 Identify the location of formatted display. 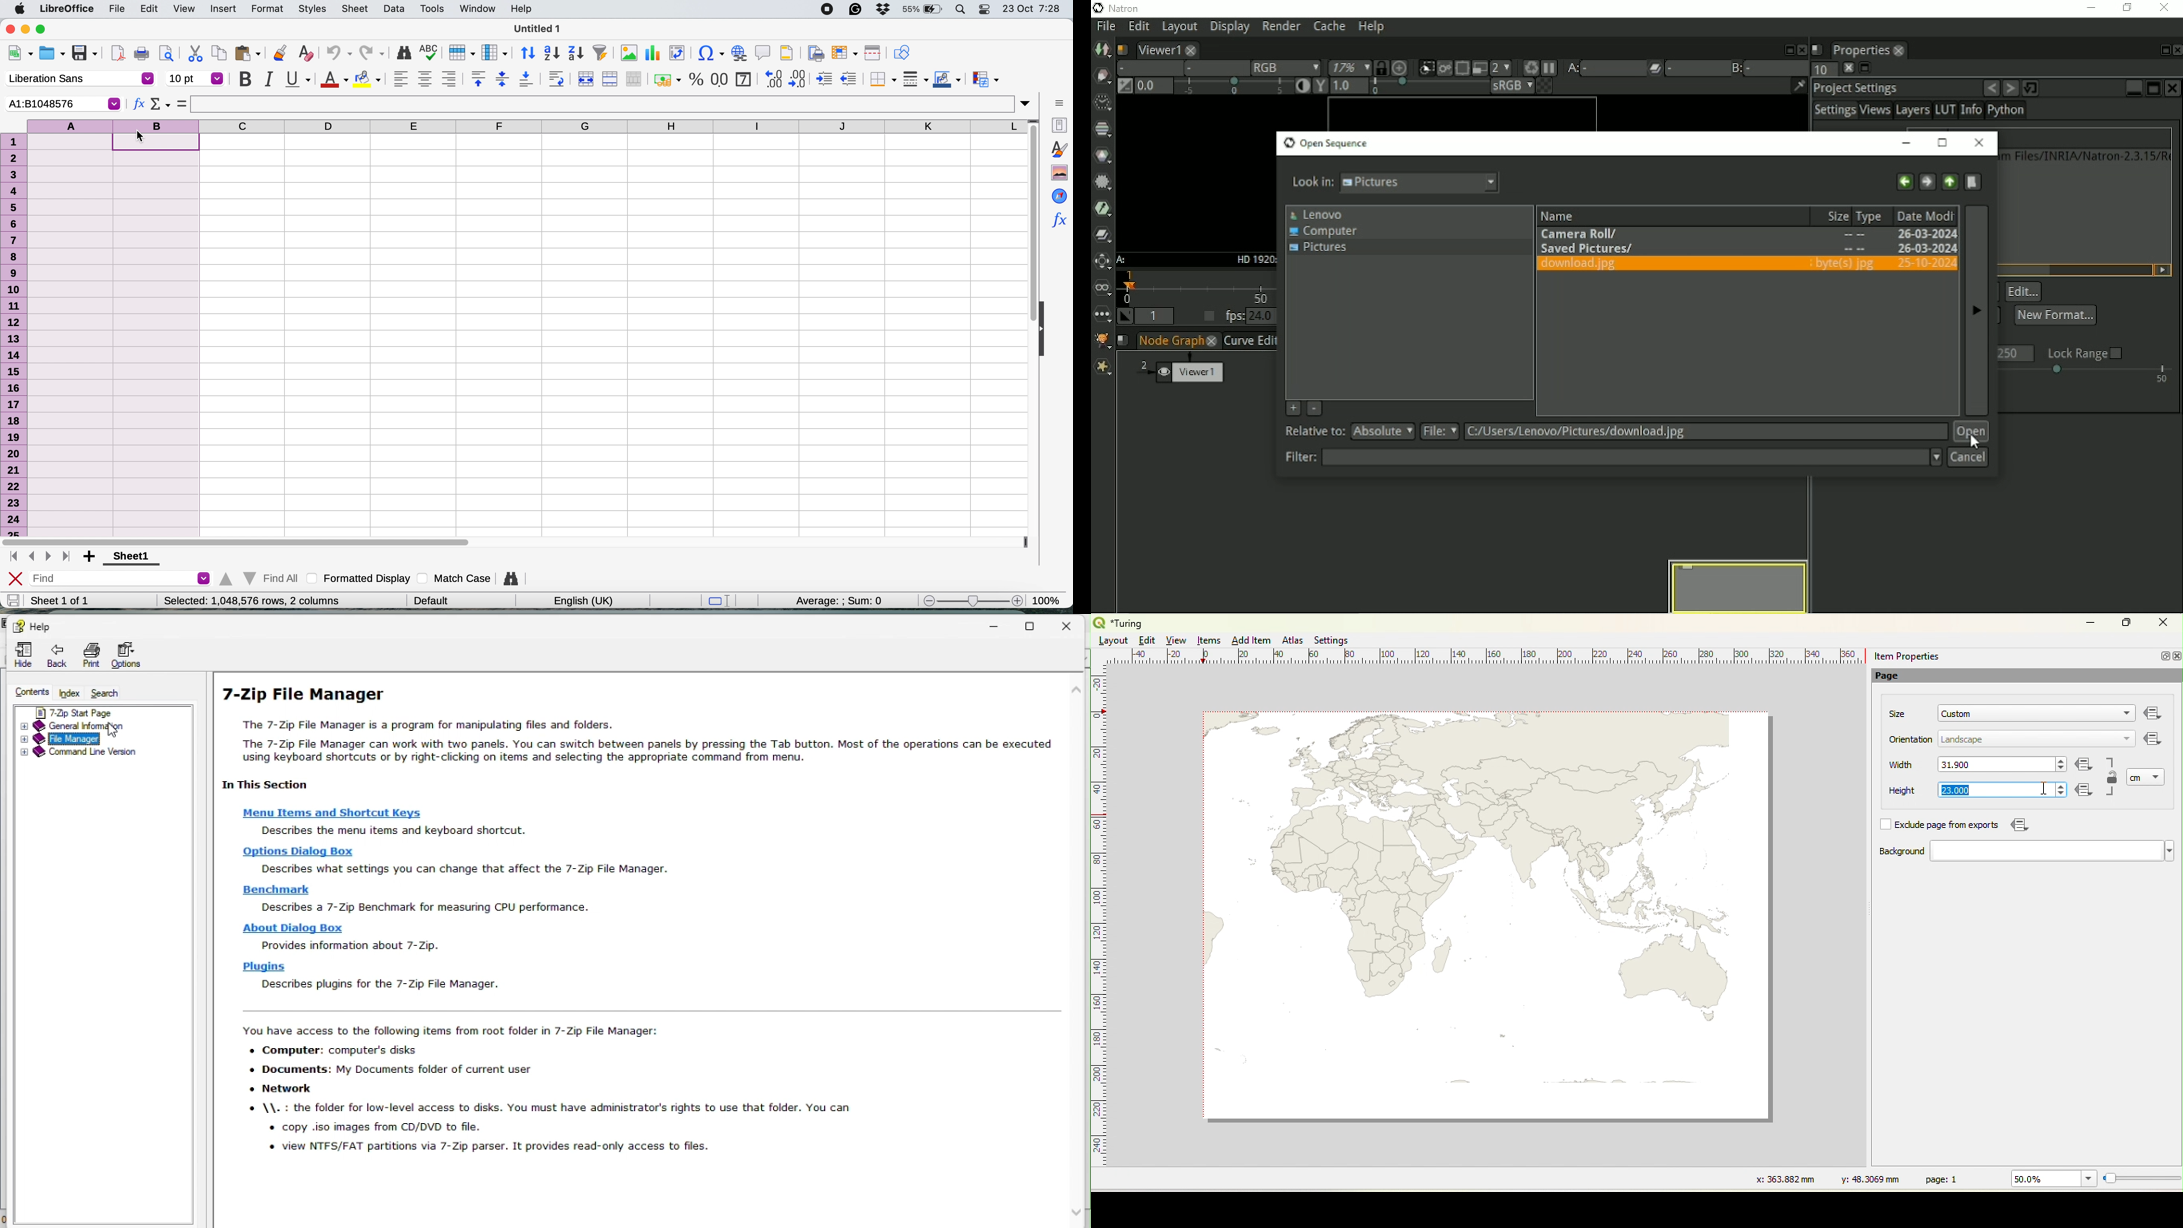
(357, 579).